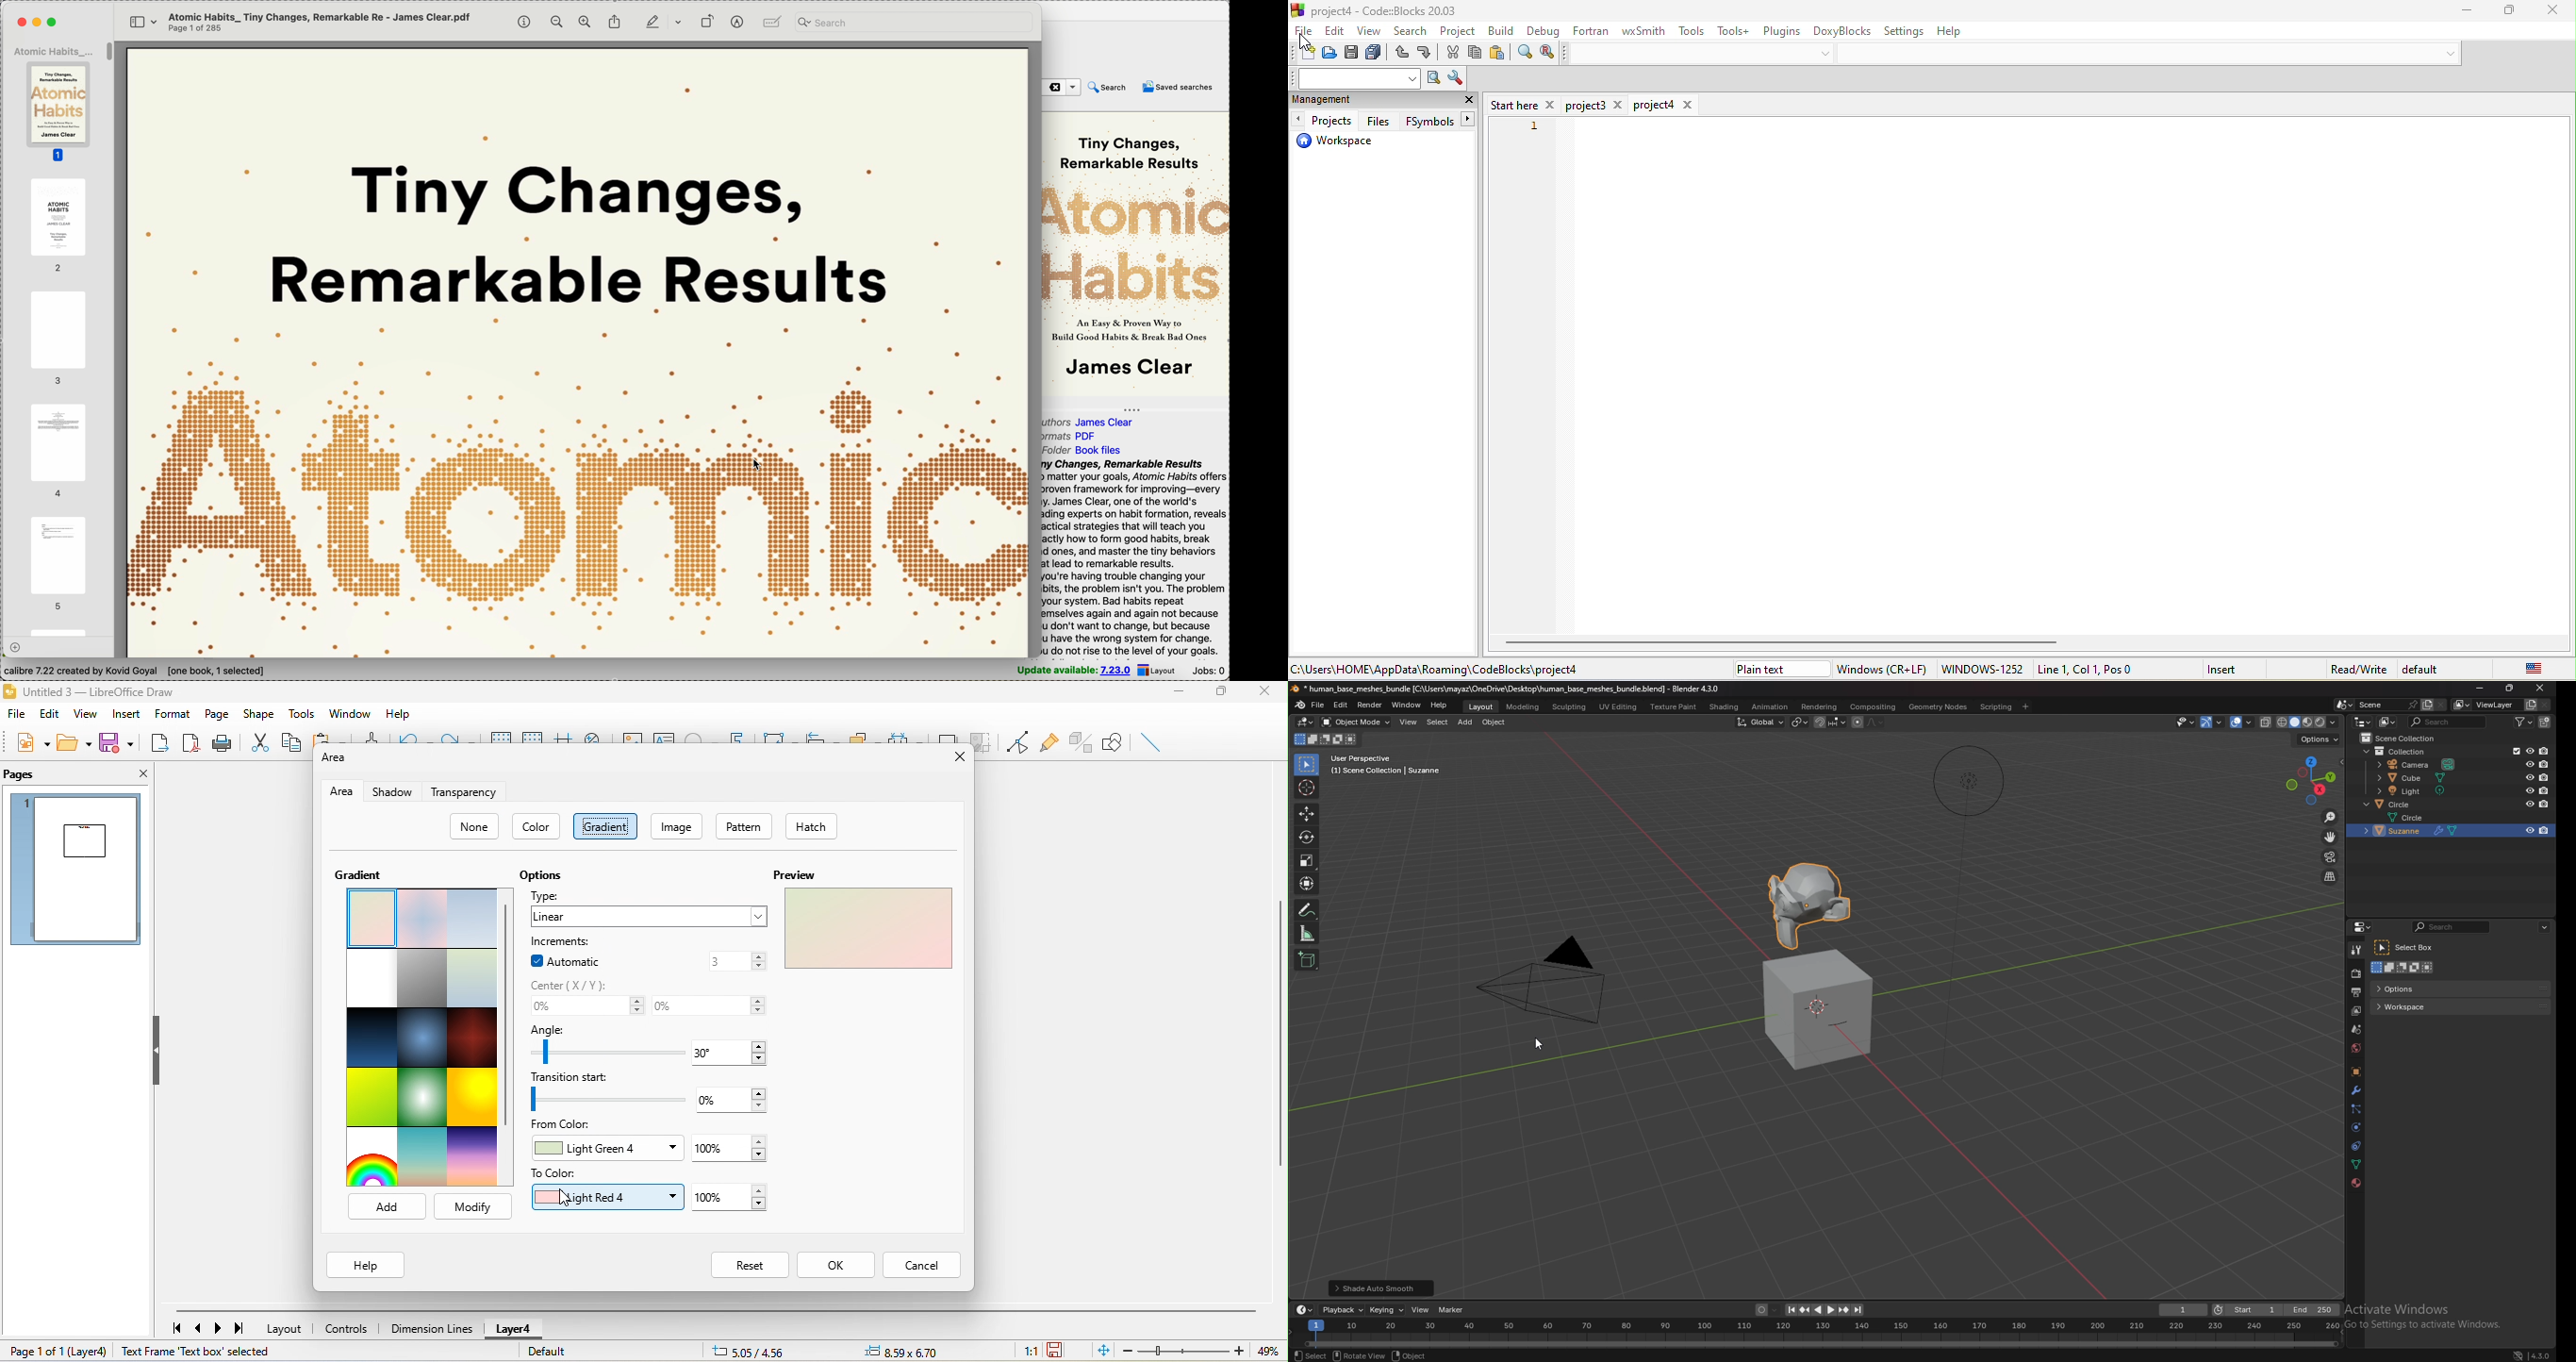 Image resolution: width=2576 pixels, height=1372 pixels. What do you see at coordinates (1307, 814) in the screenshot?
I see `move` at bounding box center [1307, 814].